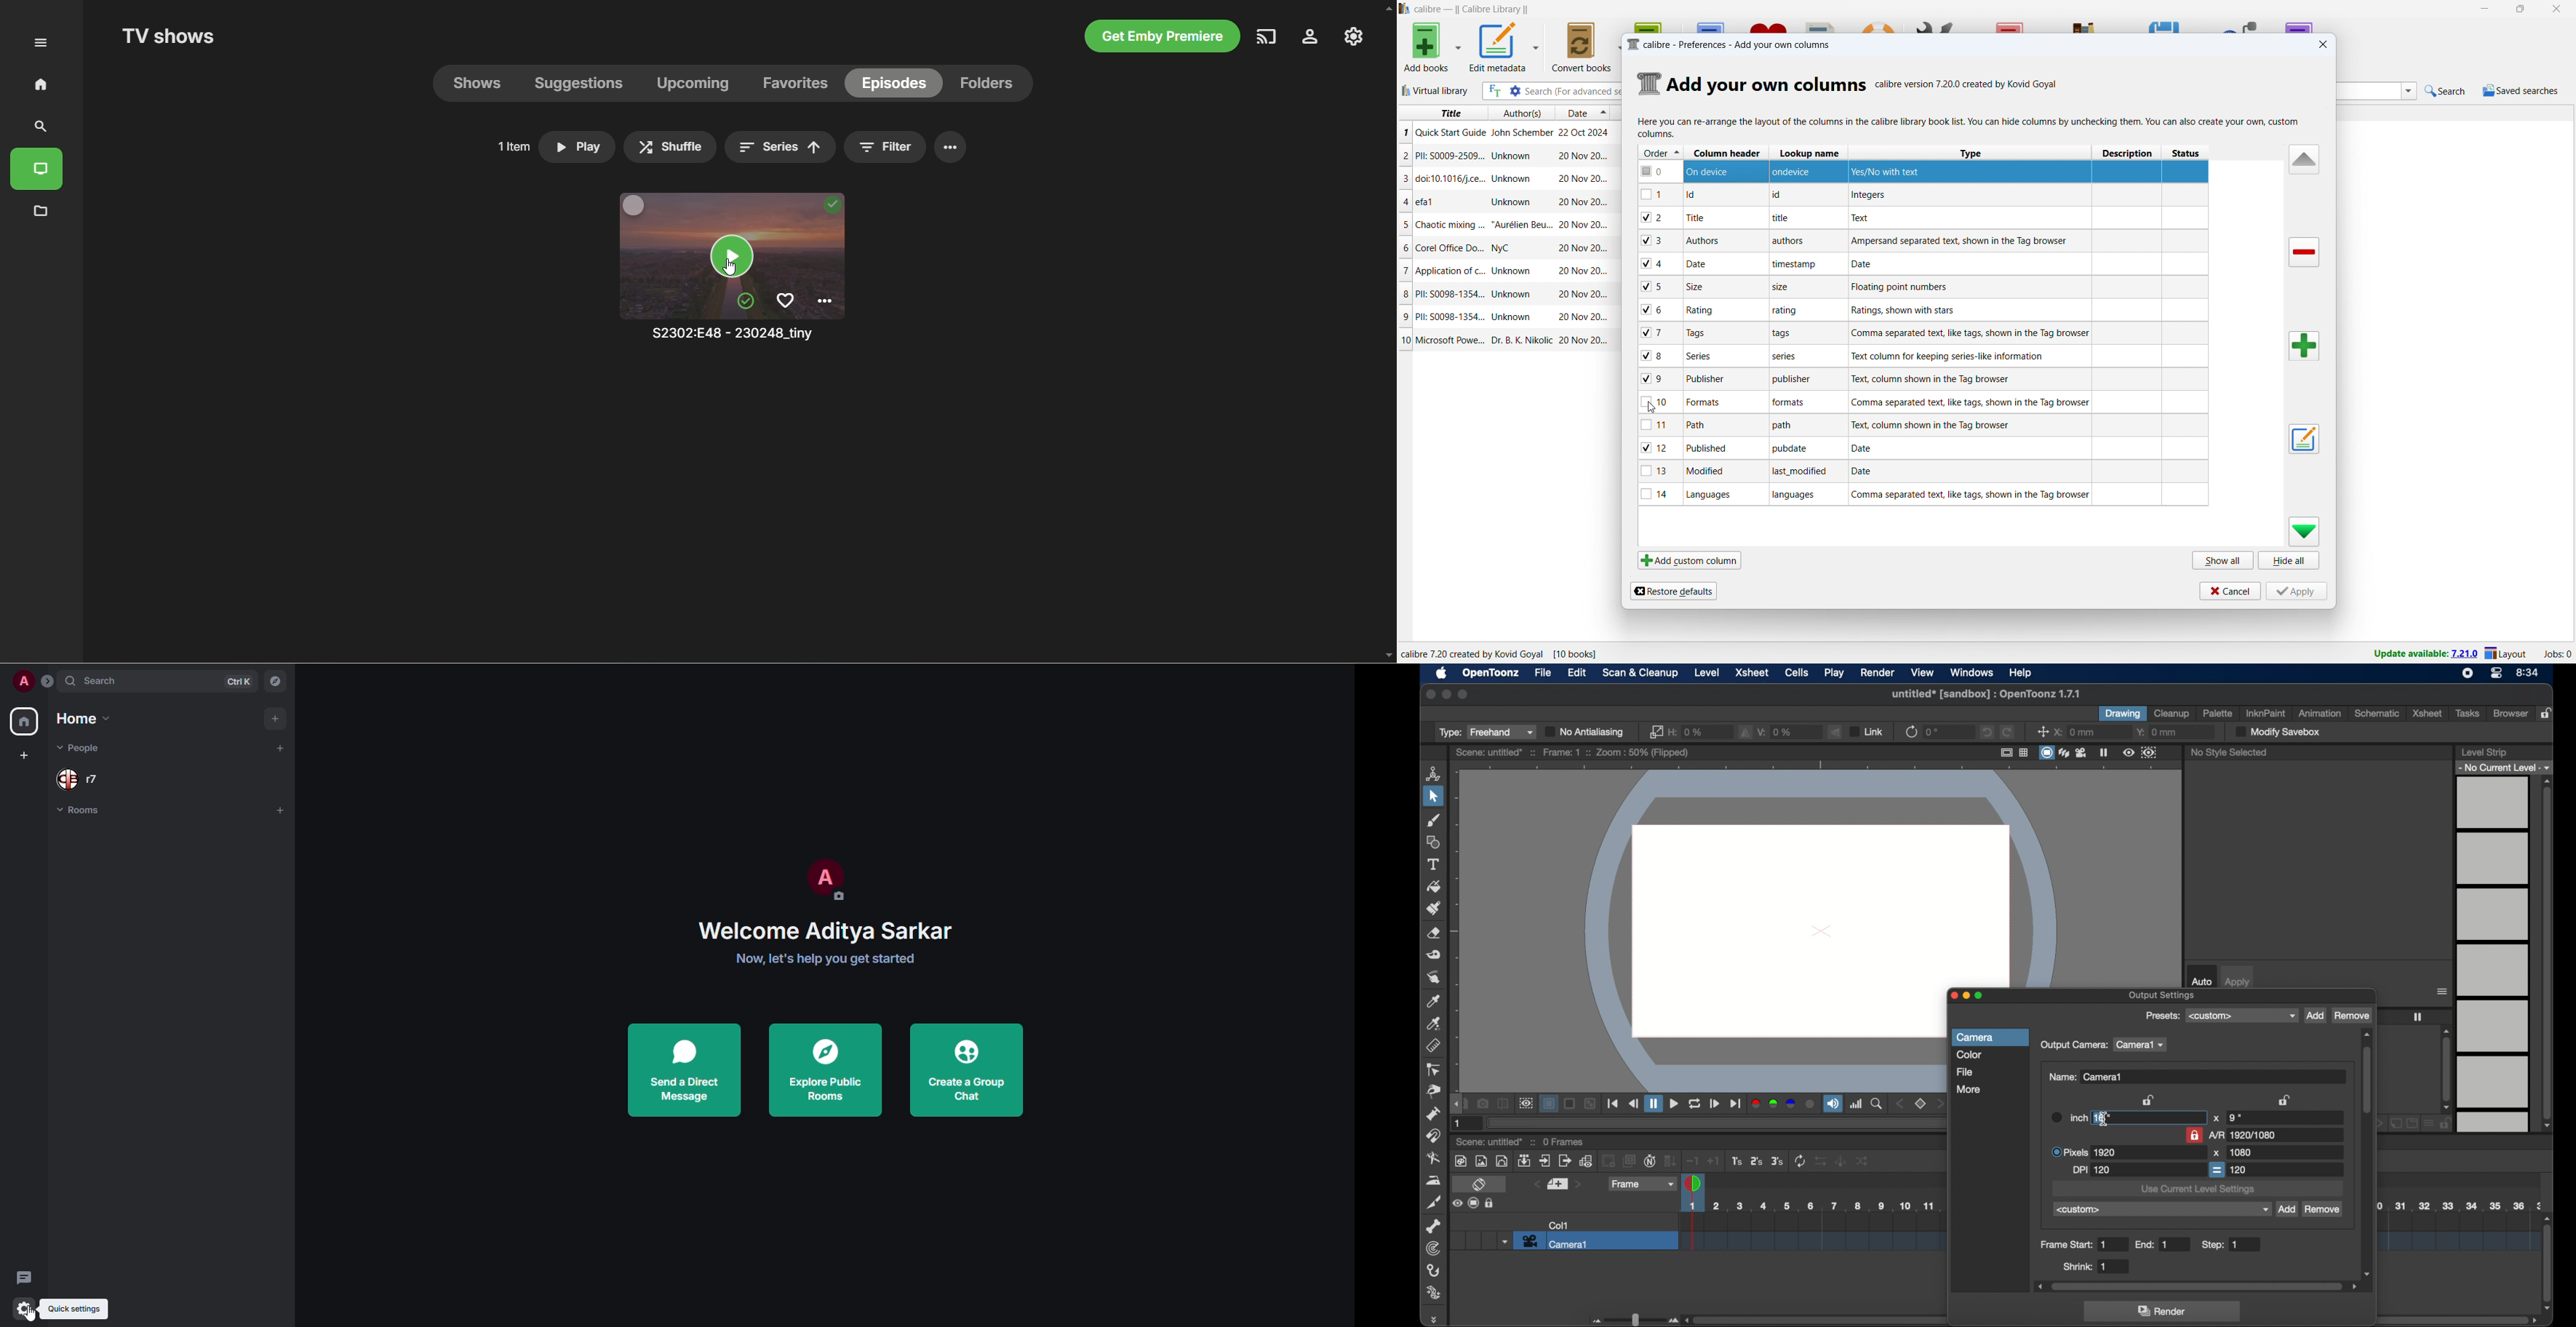 Image resolution: width=2576 pixels, height=1344 pixels. Describe the element at coordinates (79, 811) in the screenshot. I see `rooms` at that location.